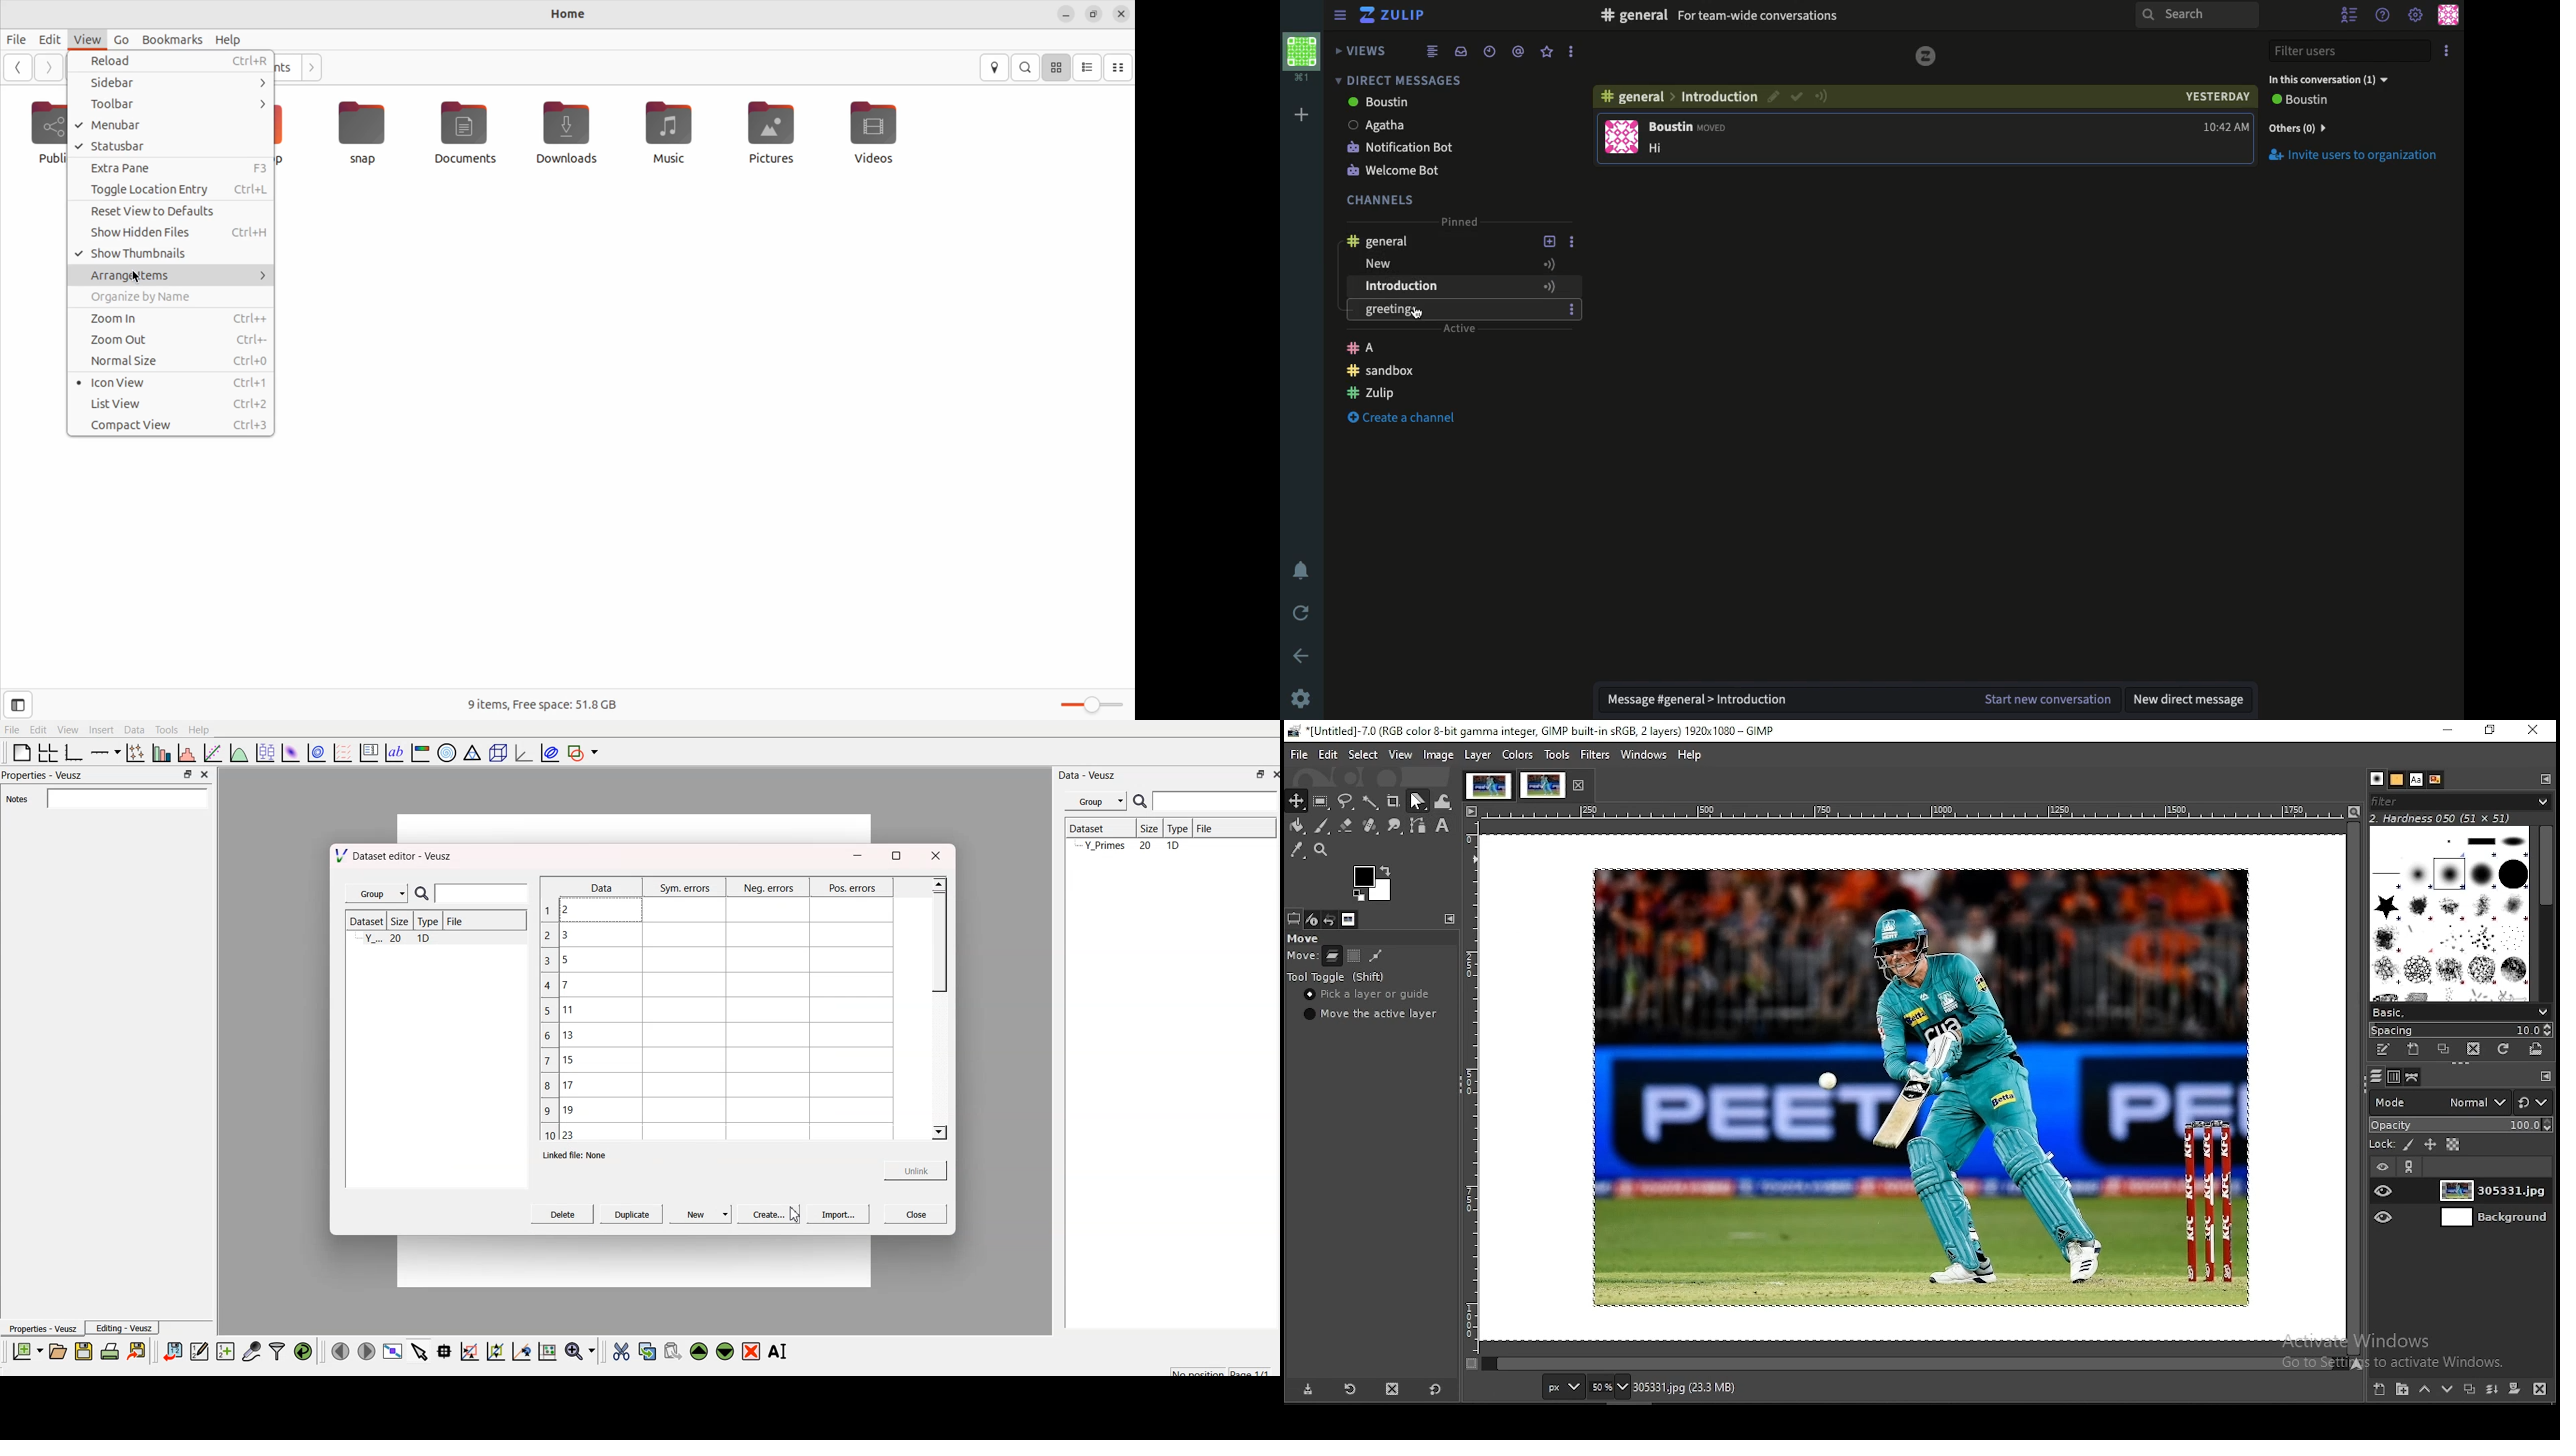 This screenshot has width=2576, height=1456. What do you see at coordinates (2529, 731) in the screenshot?
I see `close window` at bounding box center [2529, 731].